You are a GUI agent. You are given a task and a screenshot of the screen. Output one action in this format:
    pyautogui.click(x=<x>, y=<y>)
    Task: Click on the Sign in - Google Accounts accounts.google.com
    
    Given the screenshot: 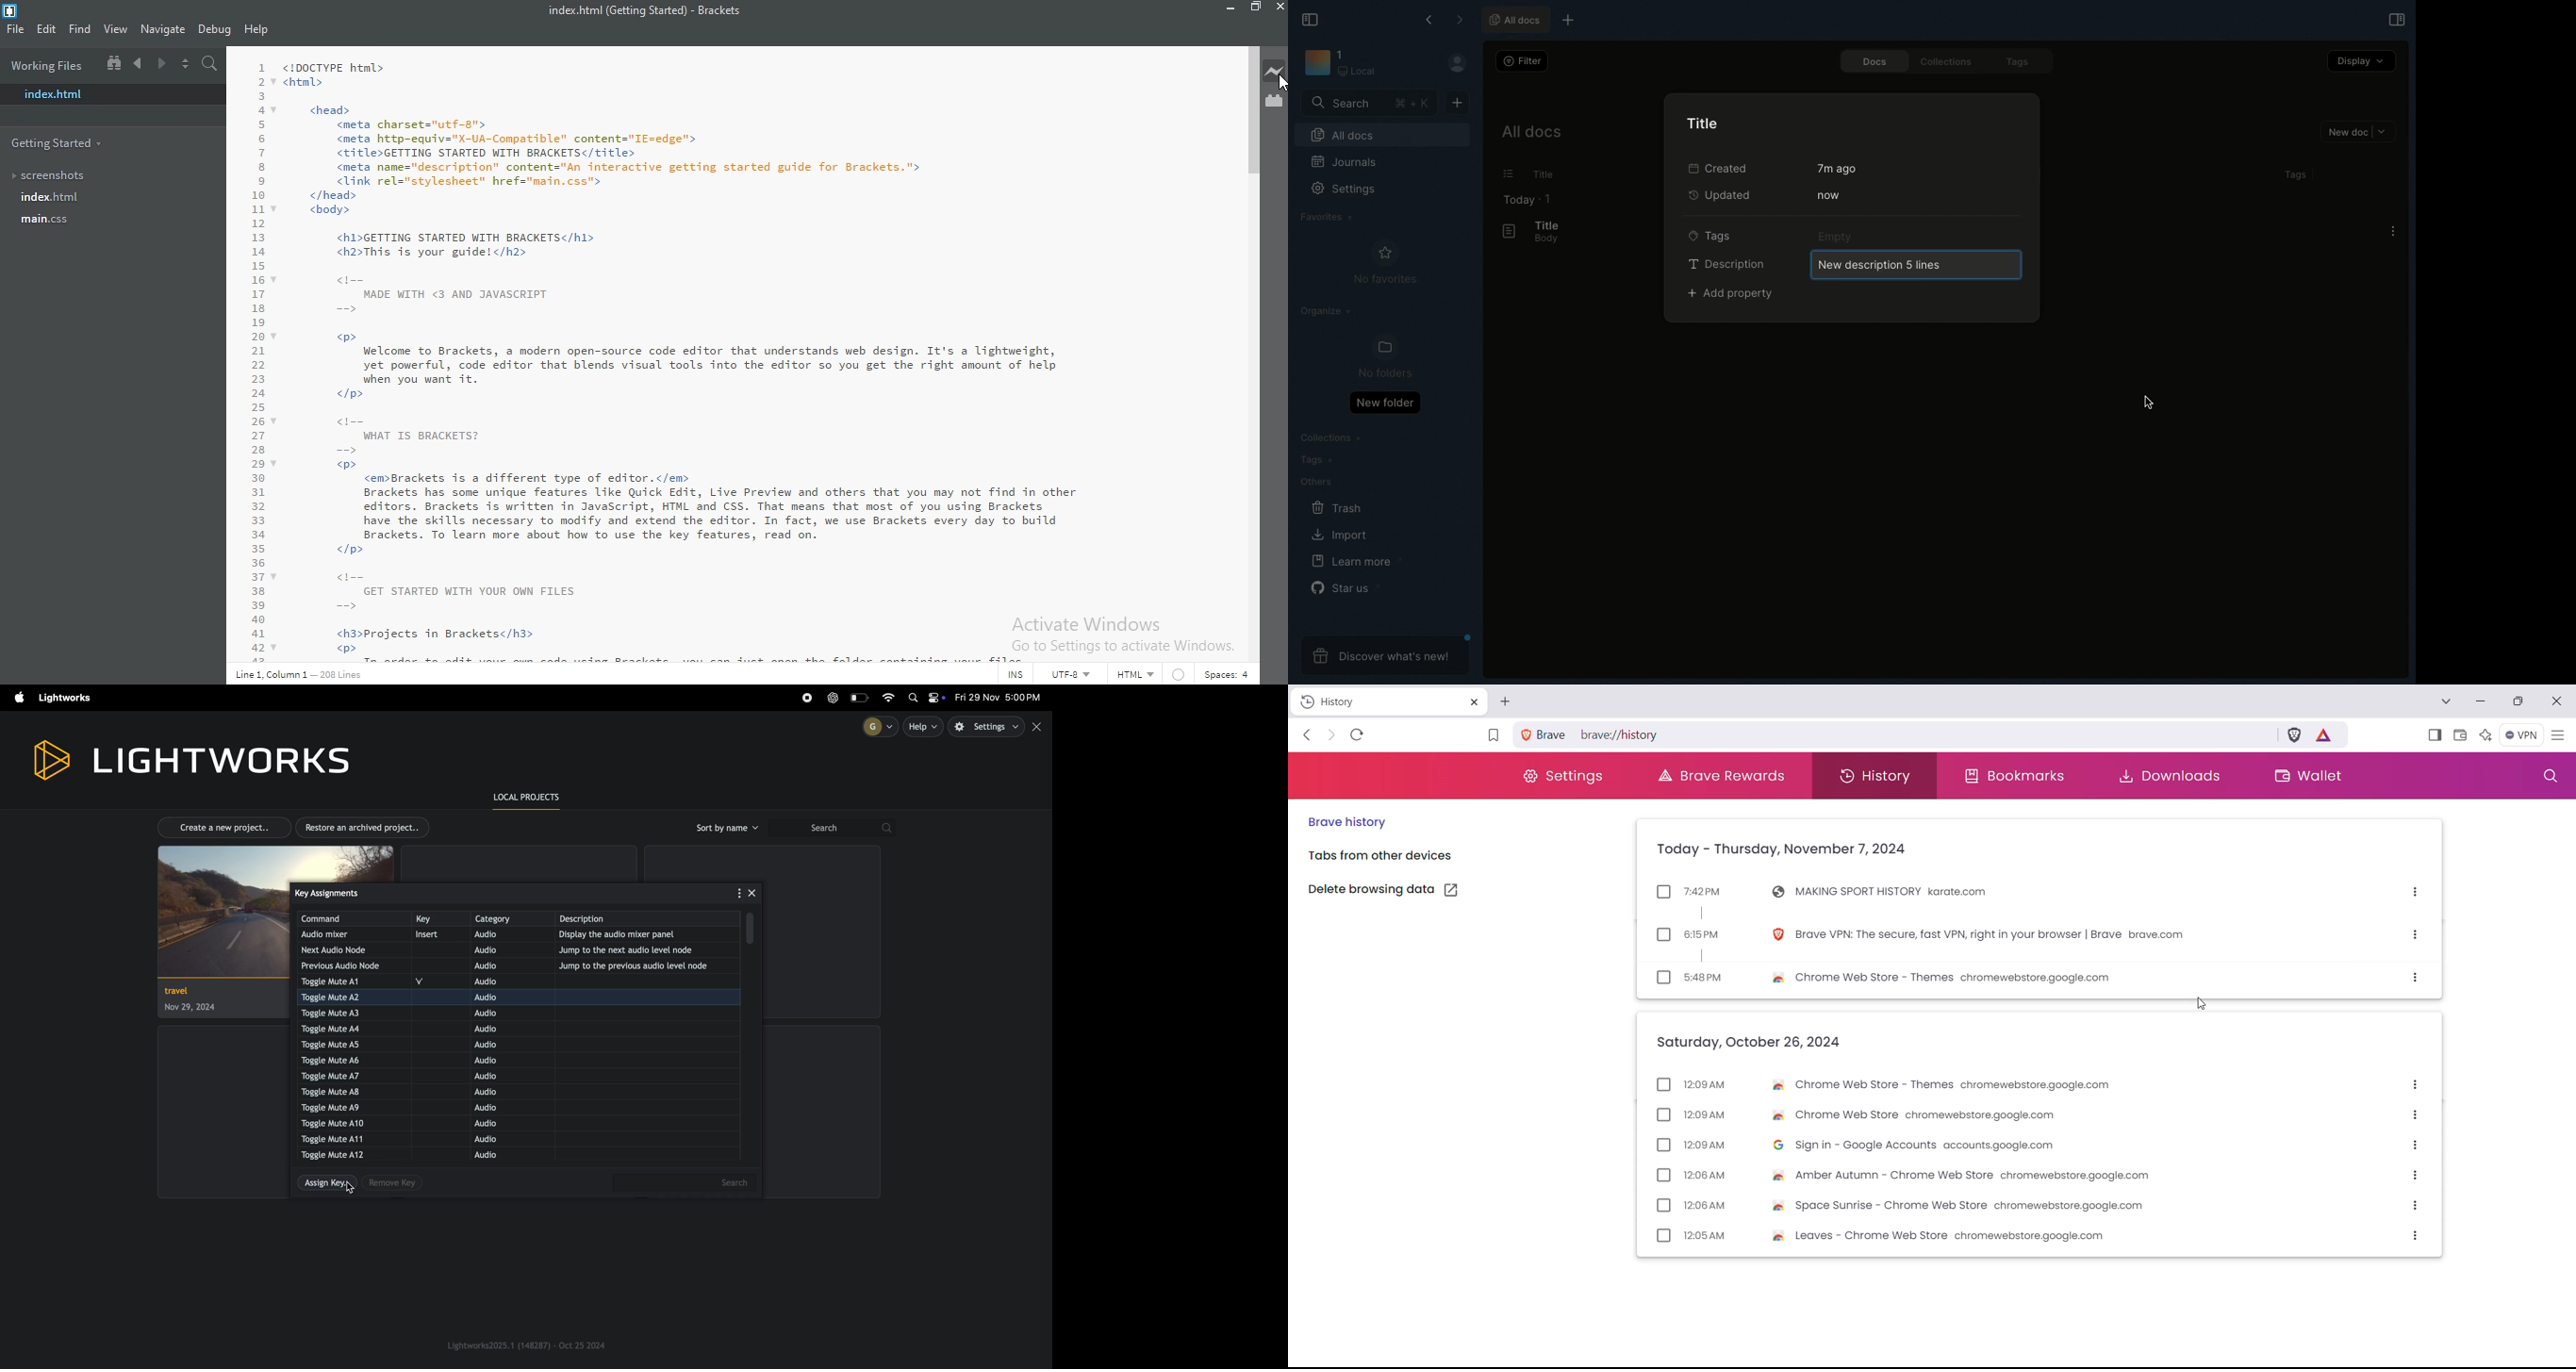 What is the action you would take?
    pyautogui.click(x=1918, y=1145)
    